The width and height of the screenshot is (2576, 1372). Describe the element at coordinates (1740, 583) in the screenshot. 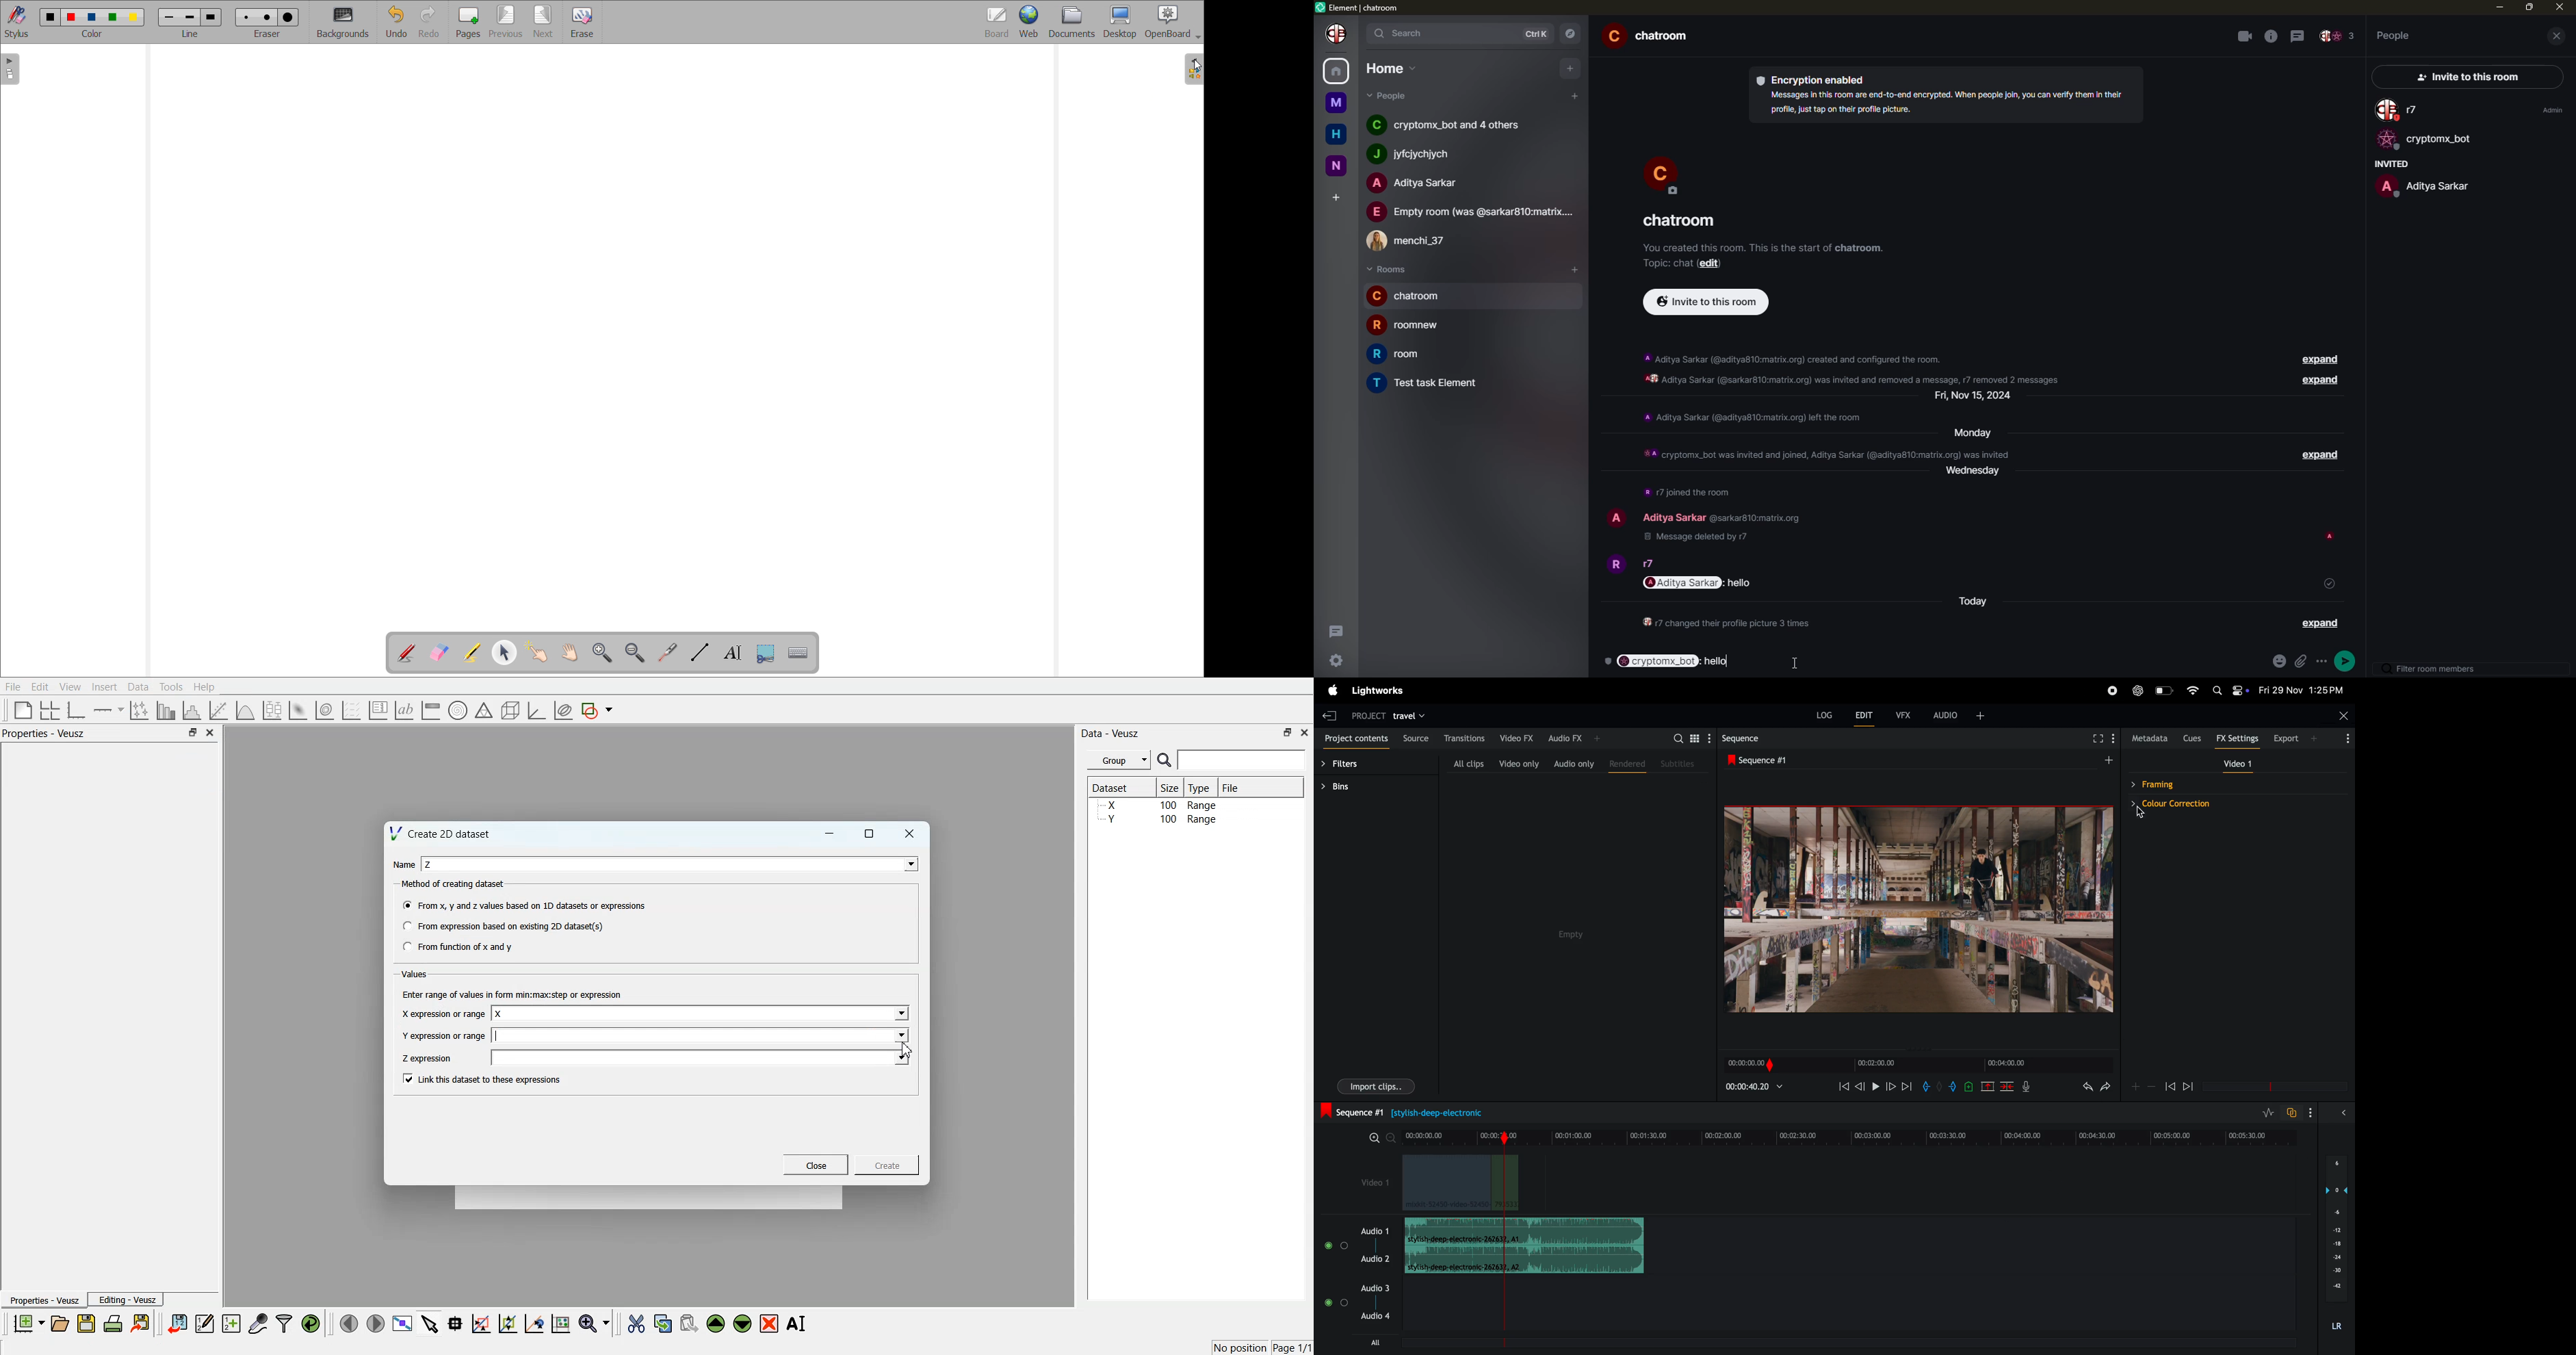

I see `message` at that location.